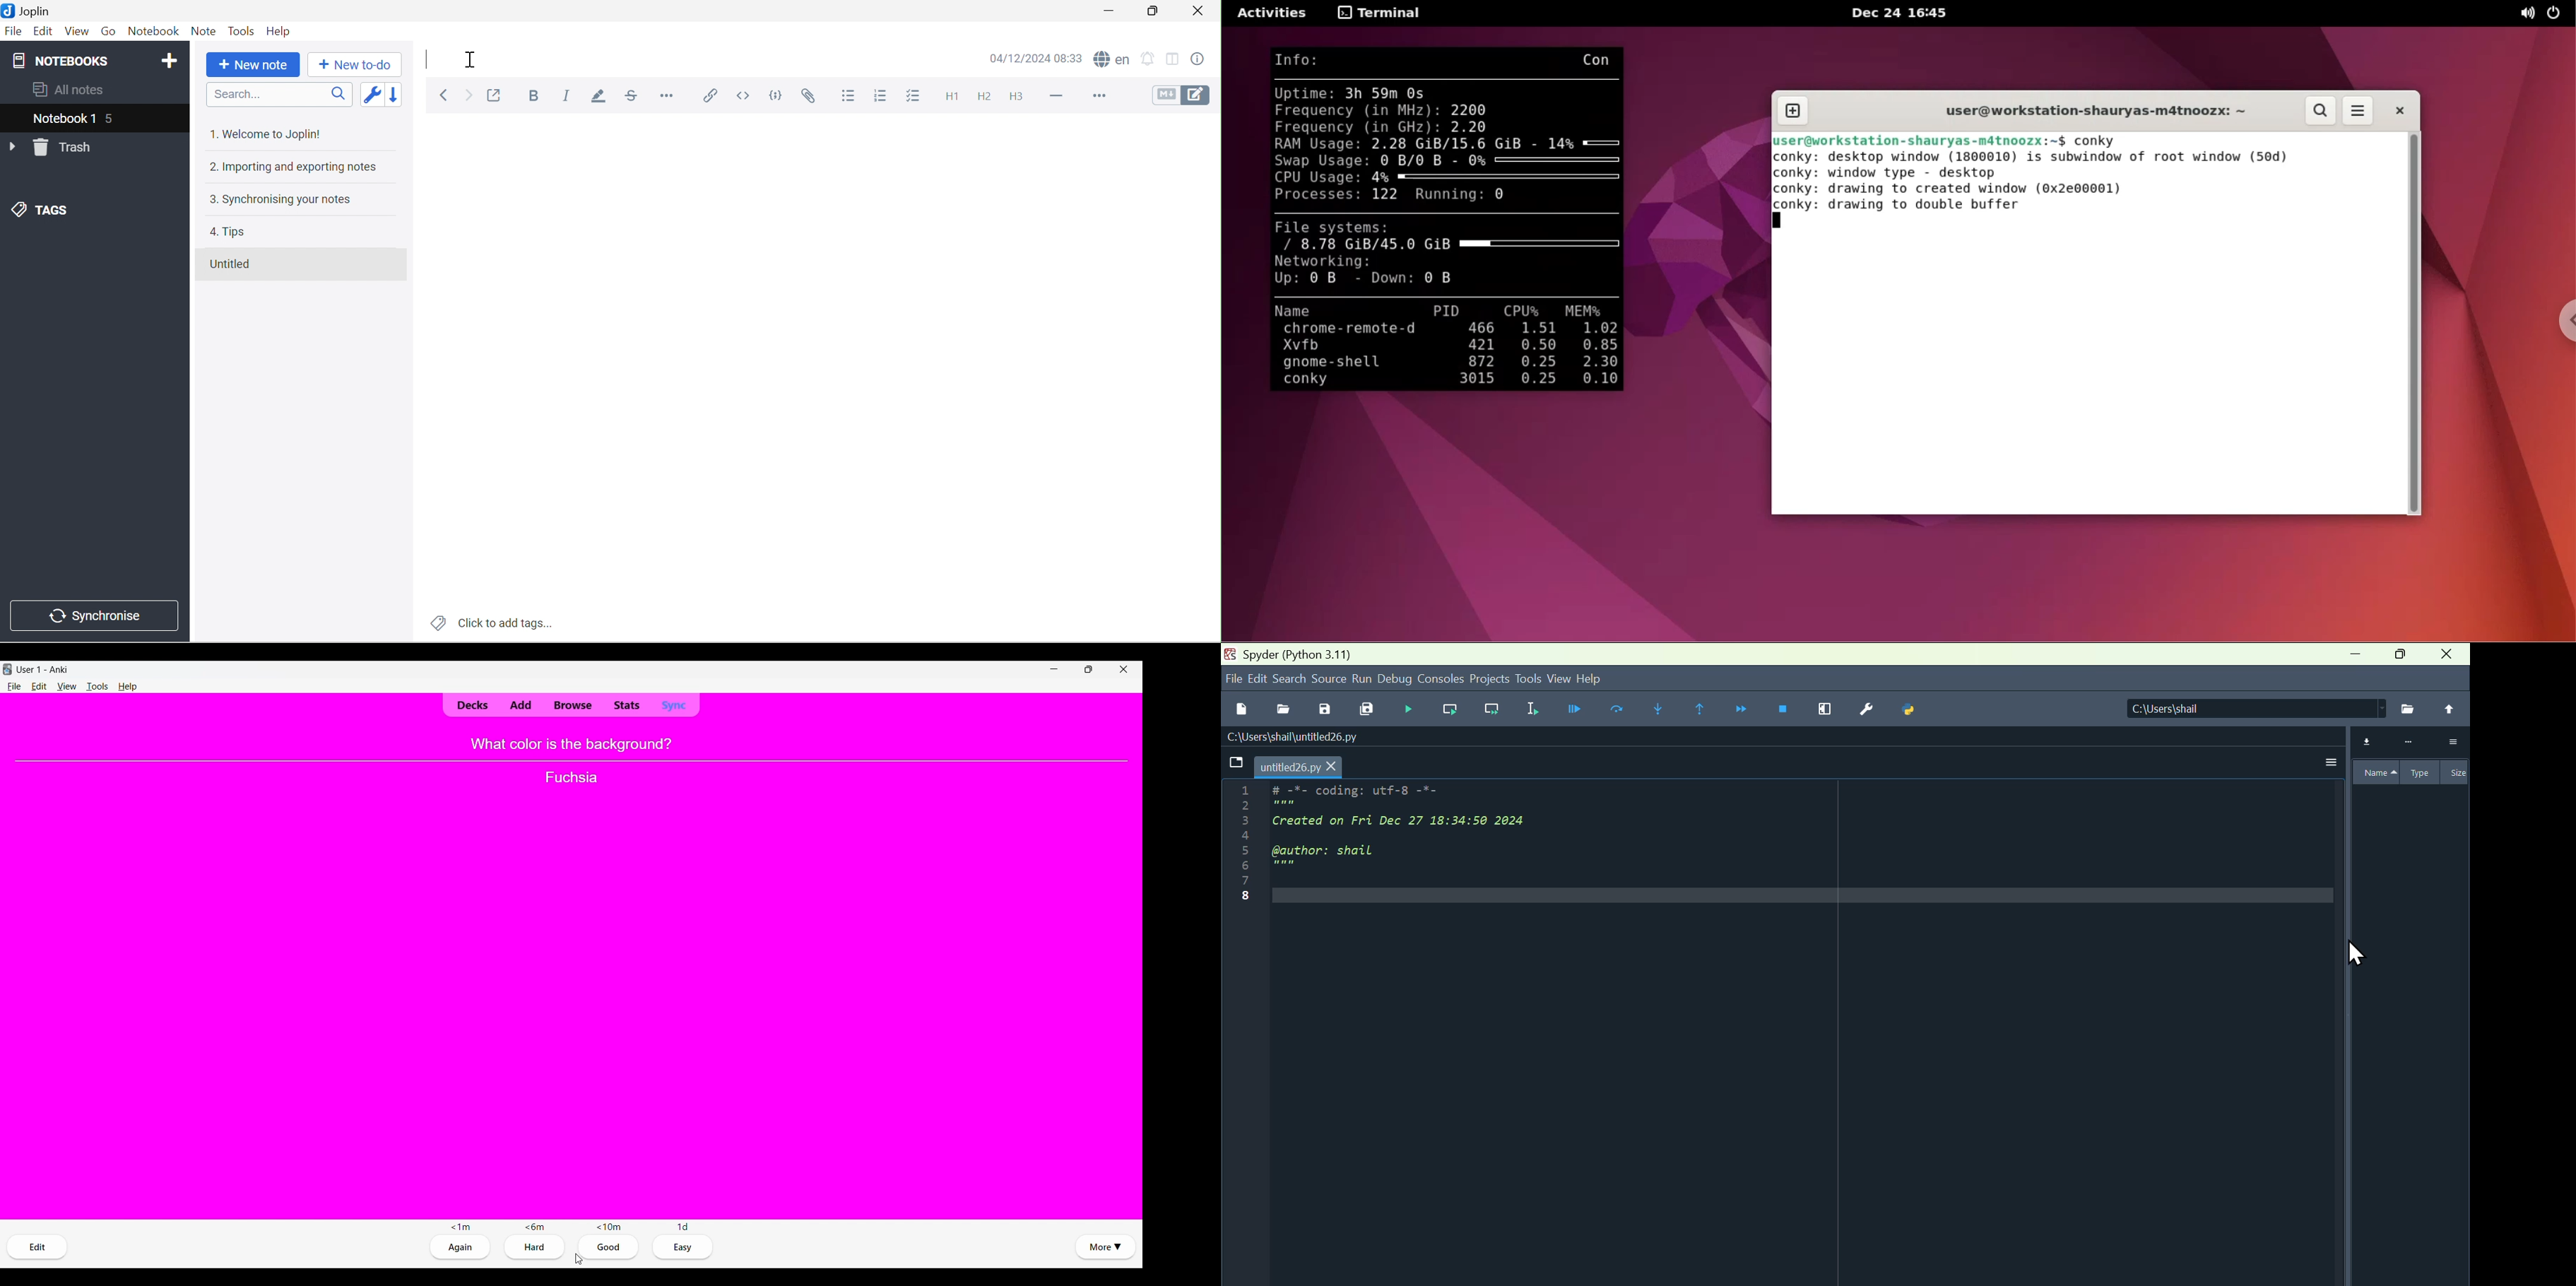 Image resolution: width=2576 pixels, height=1288 pixels. What do you see at coordinates (94, 616) in the screenshot?
I see `Synchronise` at bounding box center [94, 616].